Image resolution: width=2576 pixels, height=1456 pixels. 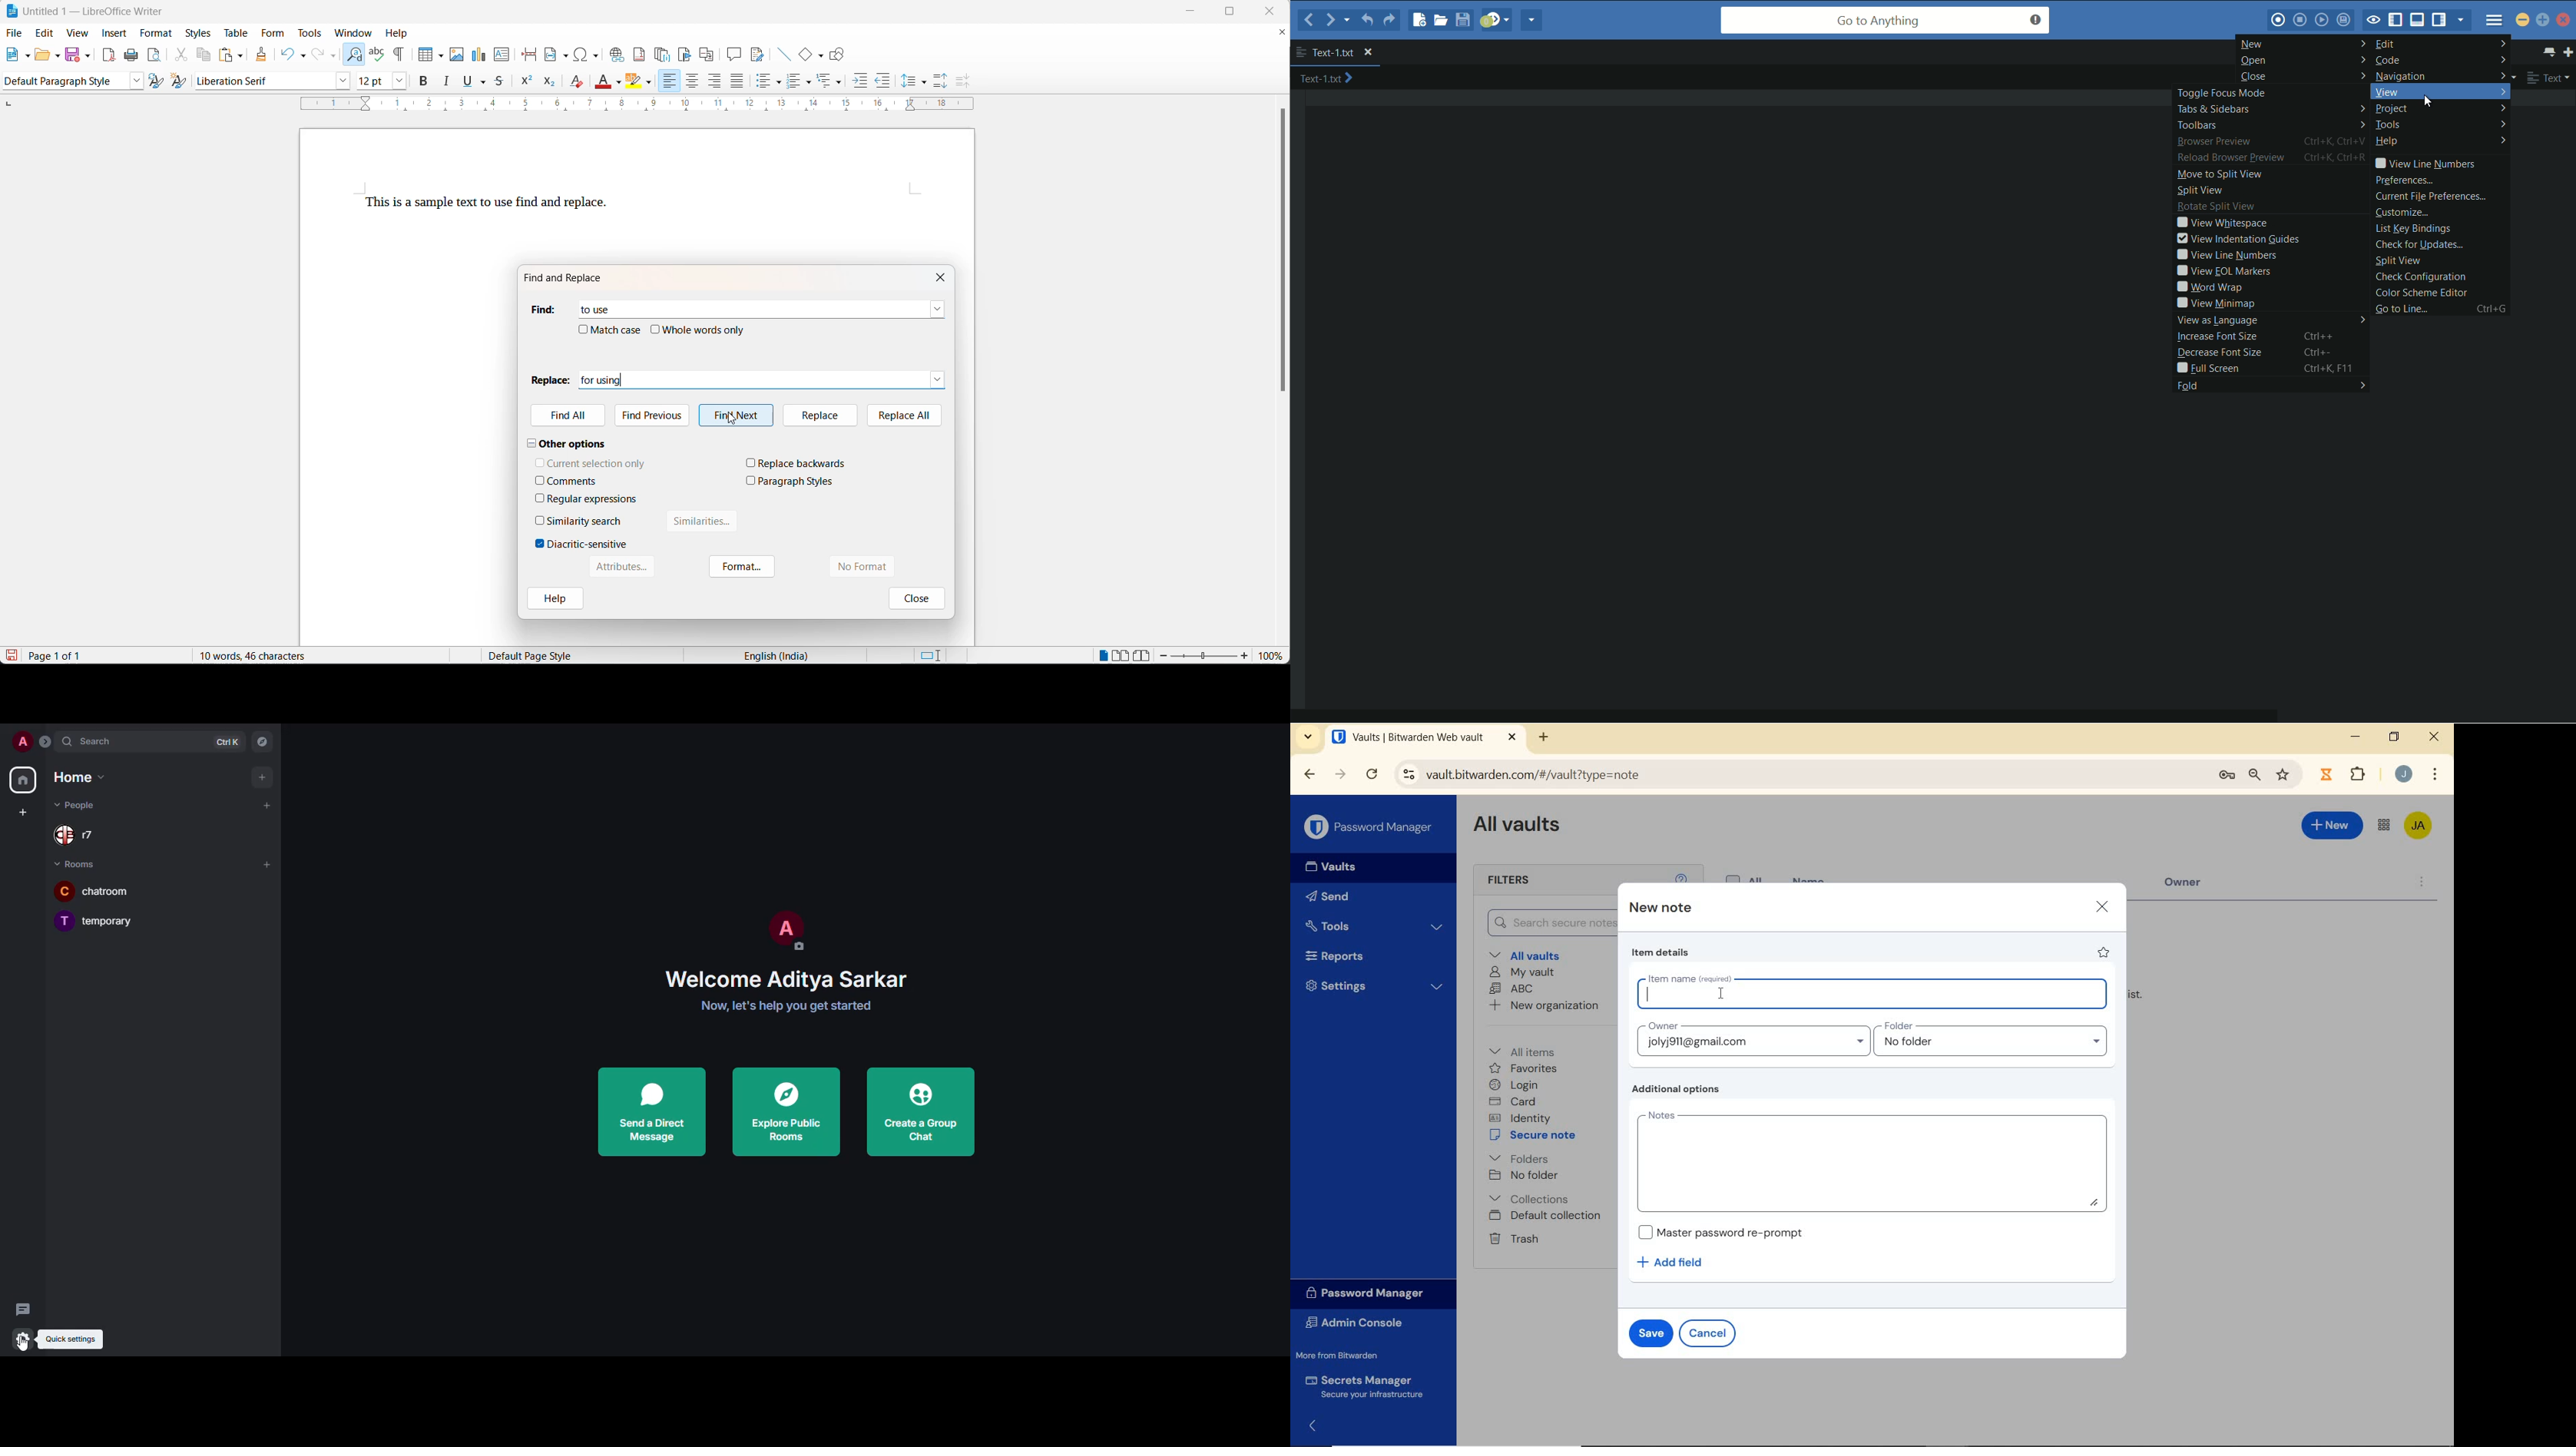 What do you see at coordinates (2434, 736) in the screenshot?
I see `close` at bounding box center [2434, 736].